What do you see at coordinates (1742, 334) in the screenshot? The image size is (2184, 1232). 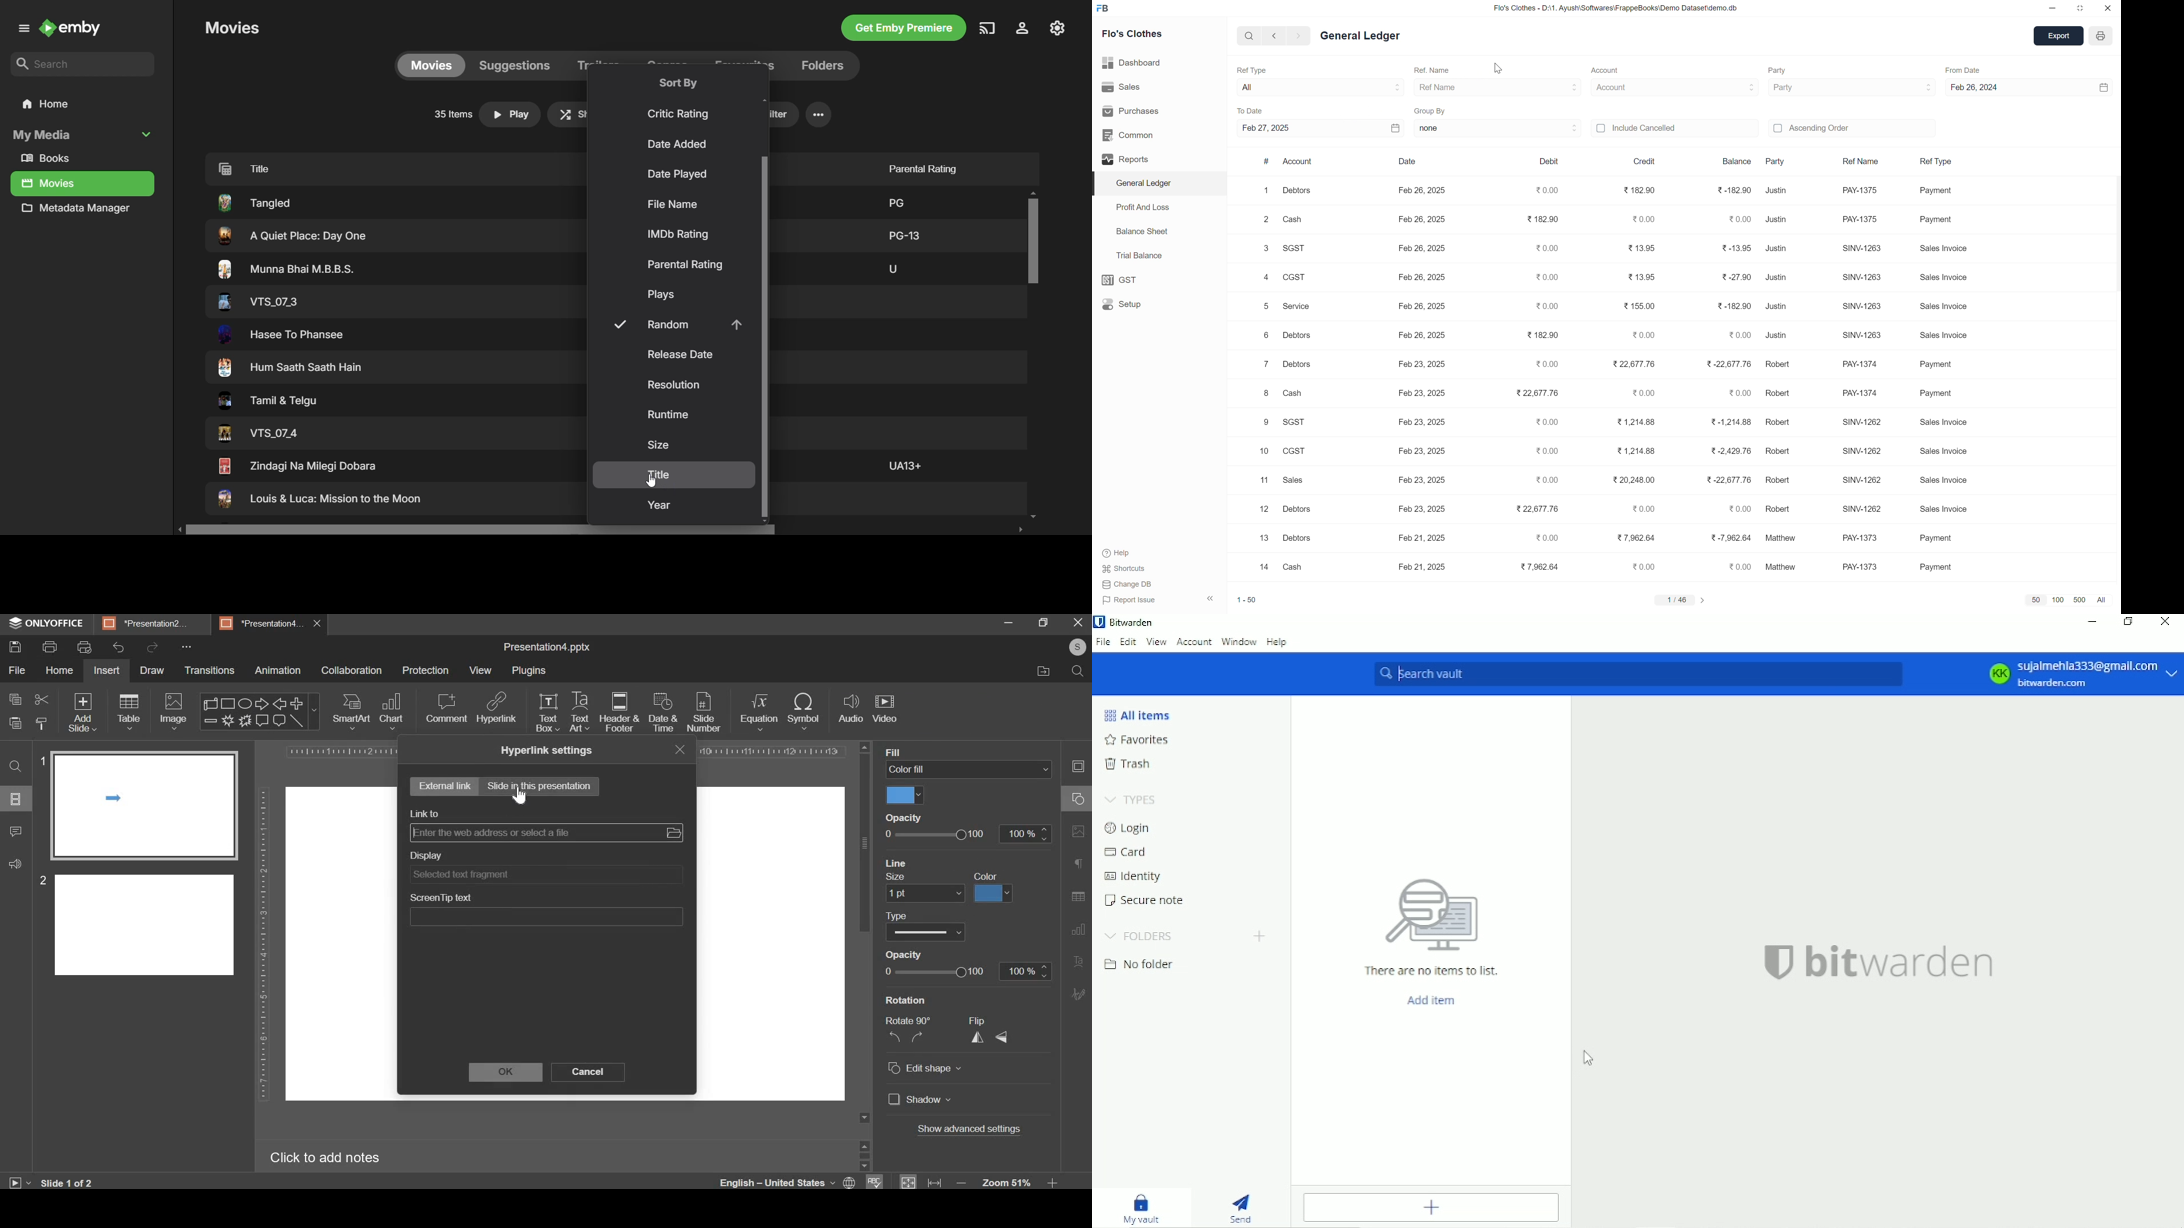 I see `0.00` at bounding box center [1742, 334].